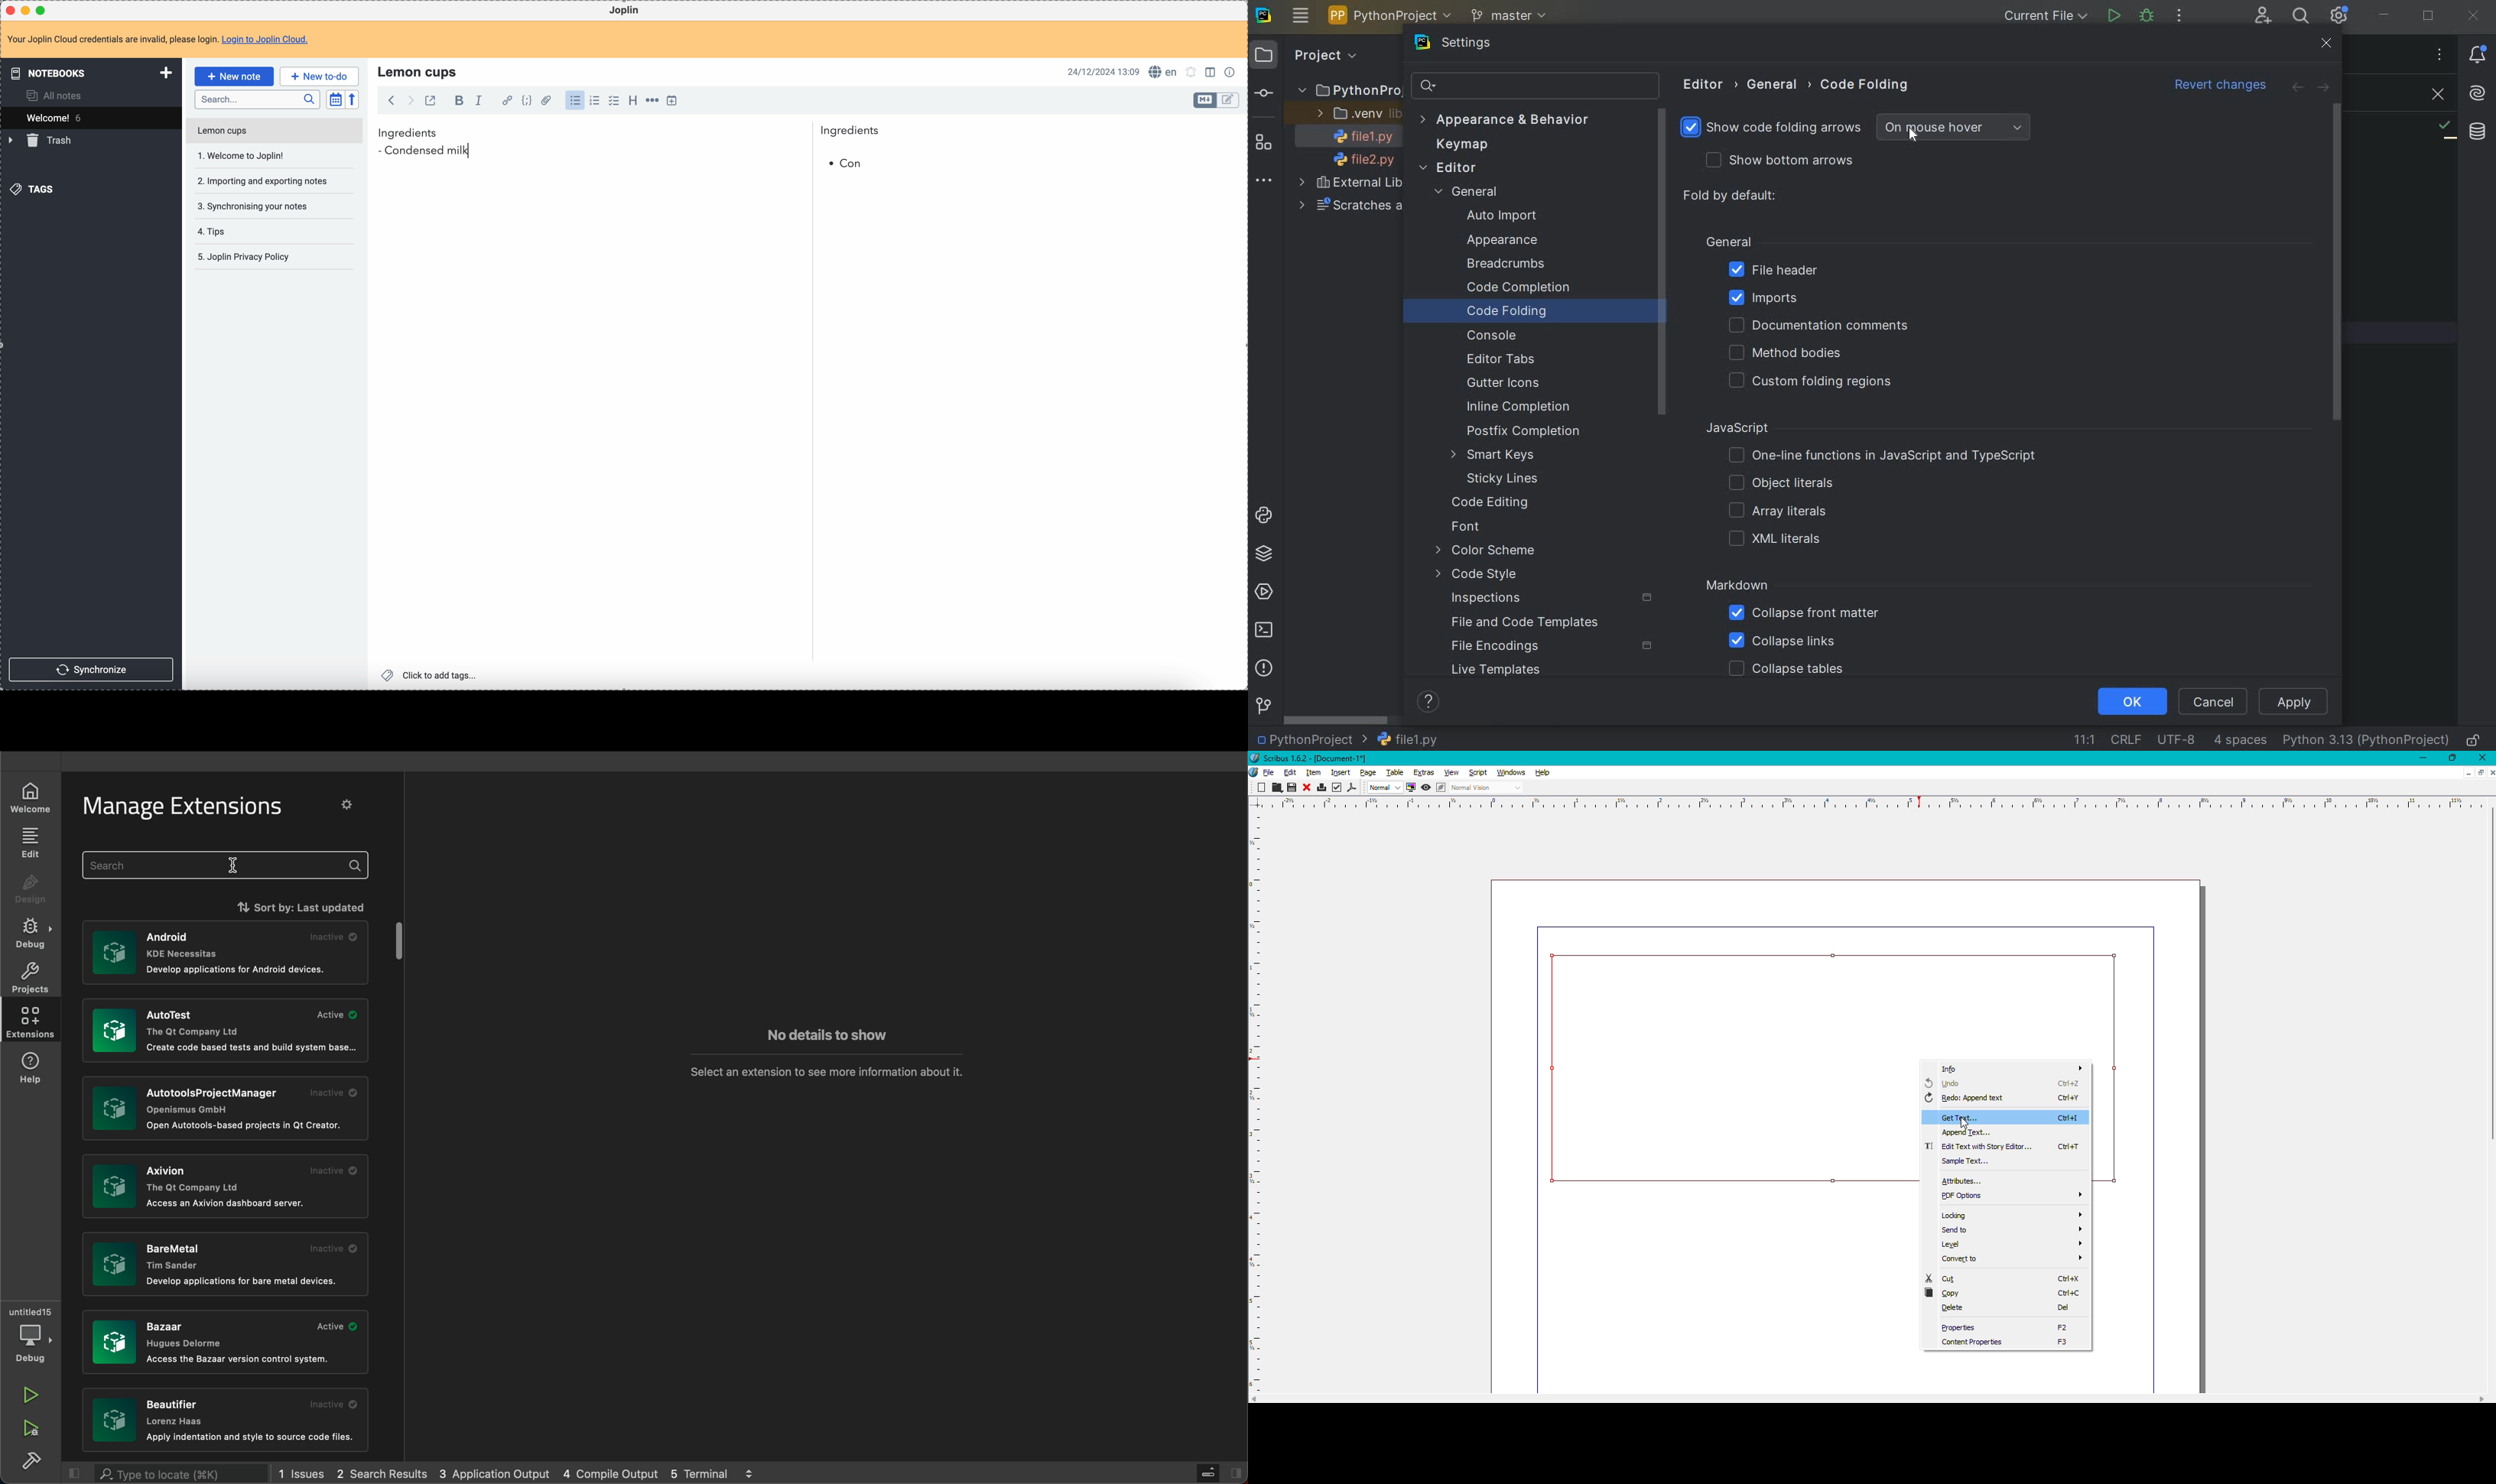 Image resolution: width=2520 pixels, height=1484 pixels. Describe the element at coordinates (1521, 433) in the screenshot. I see `POSTFIX COMPLETION` at that location.